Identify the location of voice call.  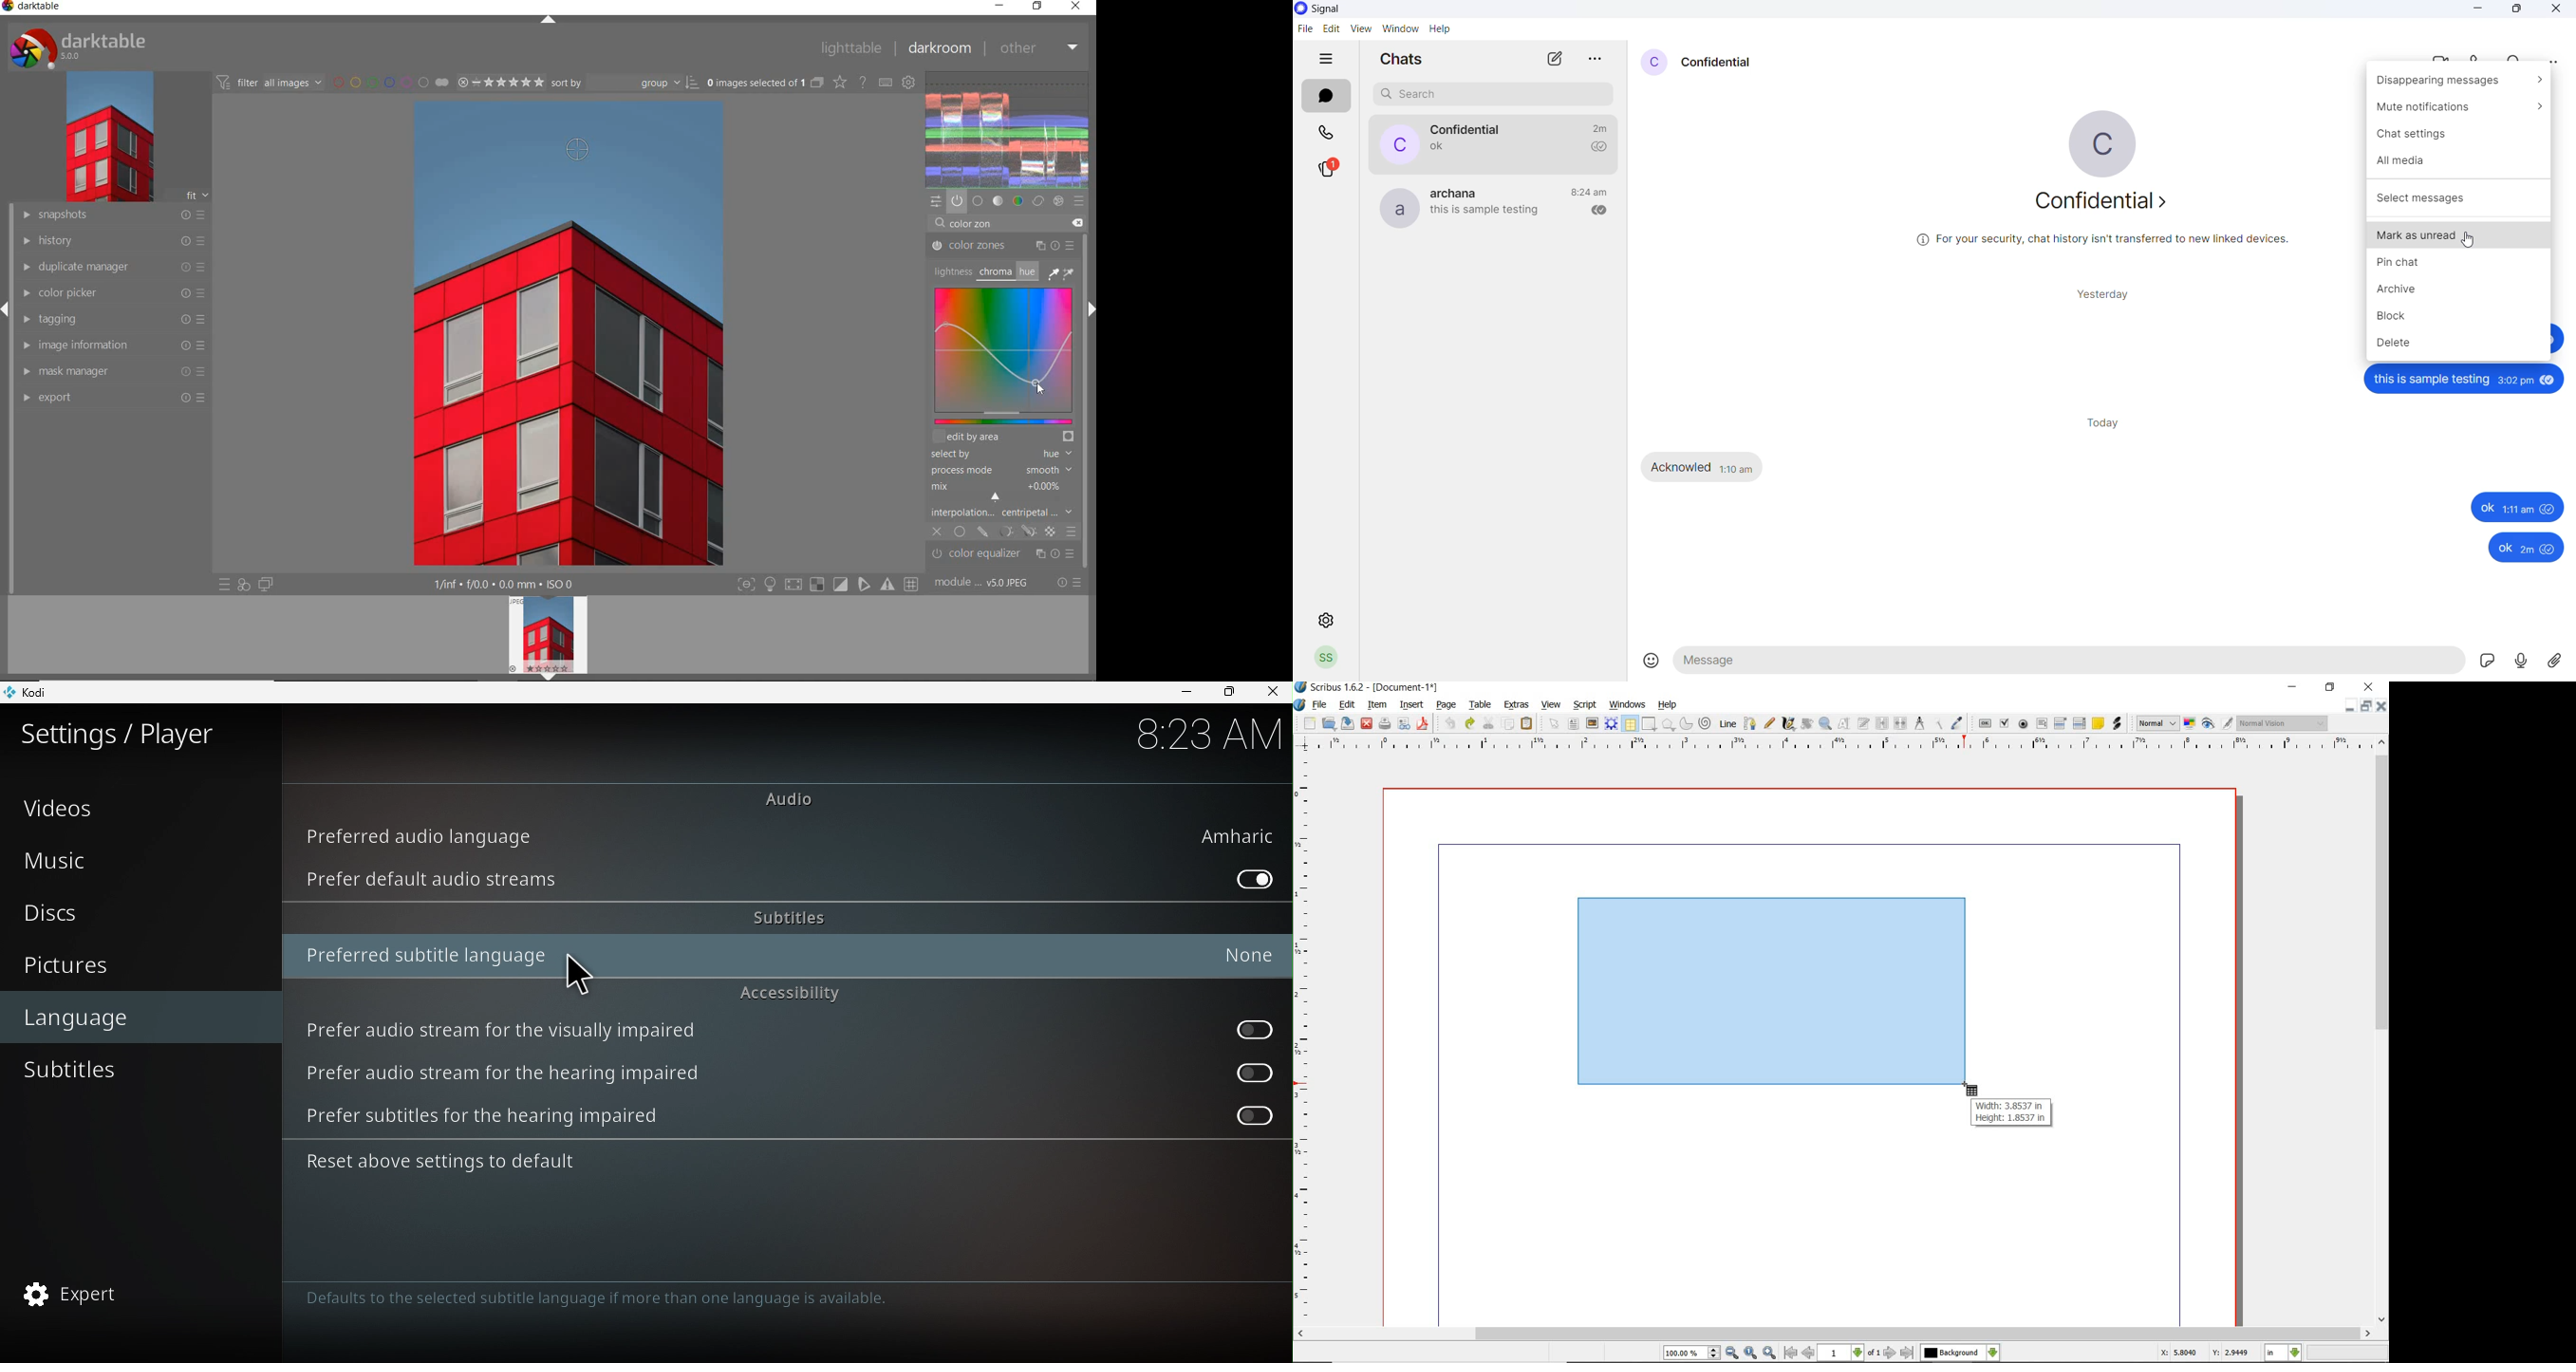
(2477, 58).